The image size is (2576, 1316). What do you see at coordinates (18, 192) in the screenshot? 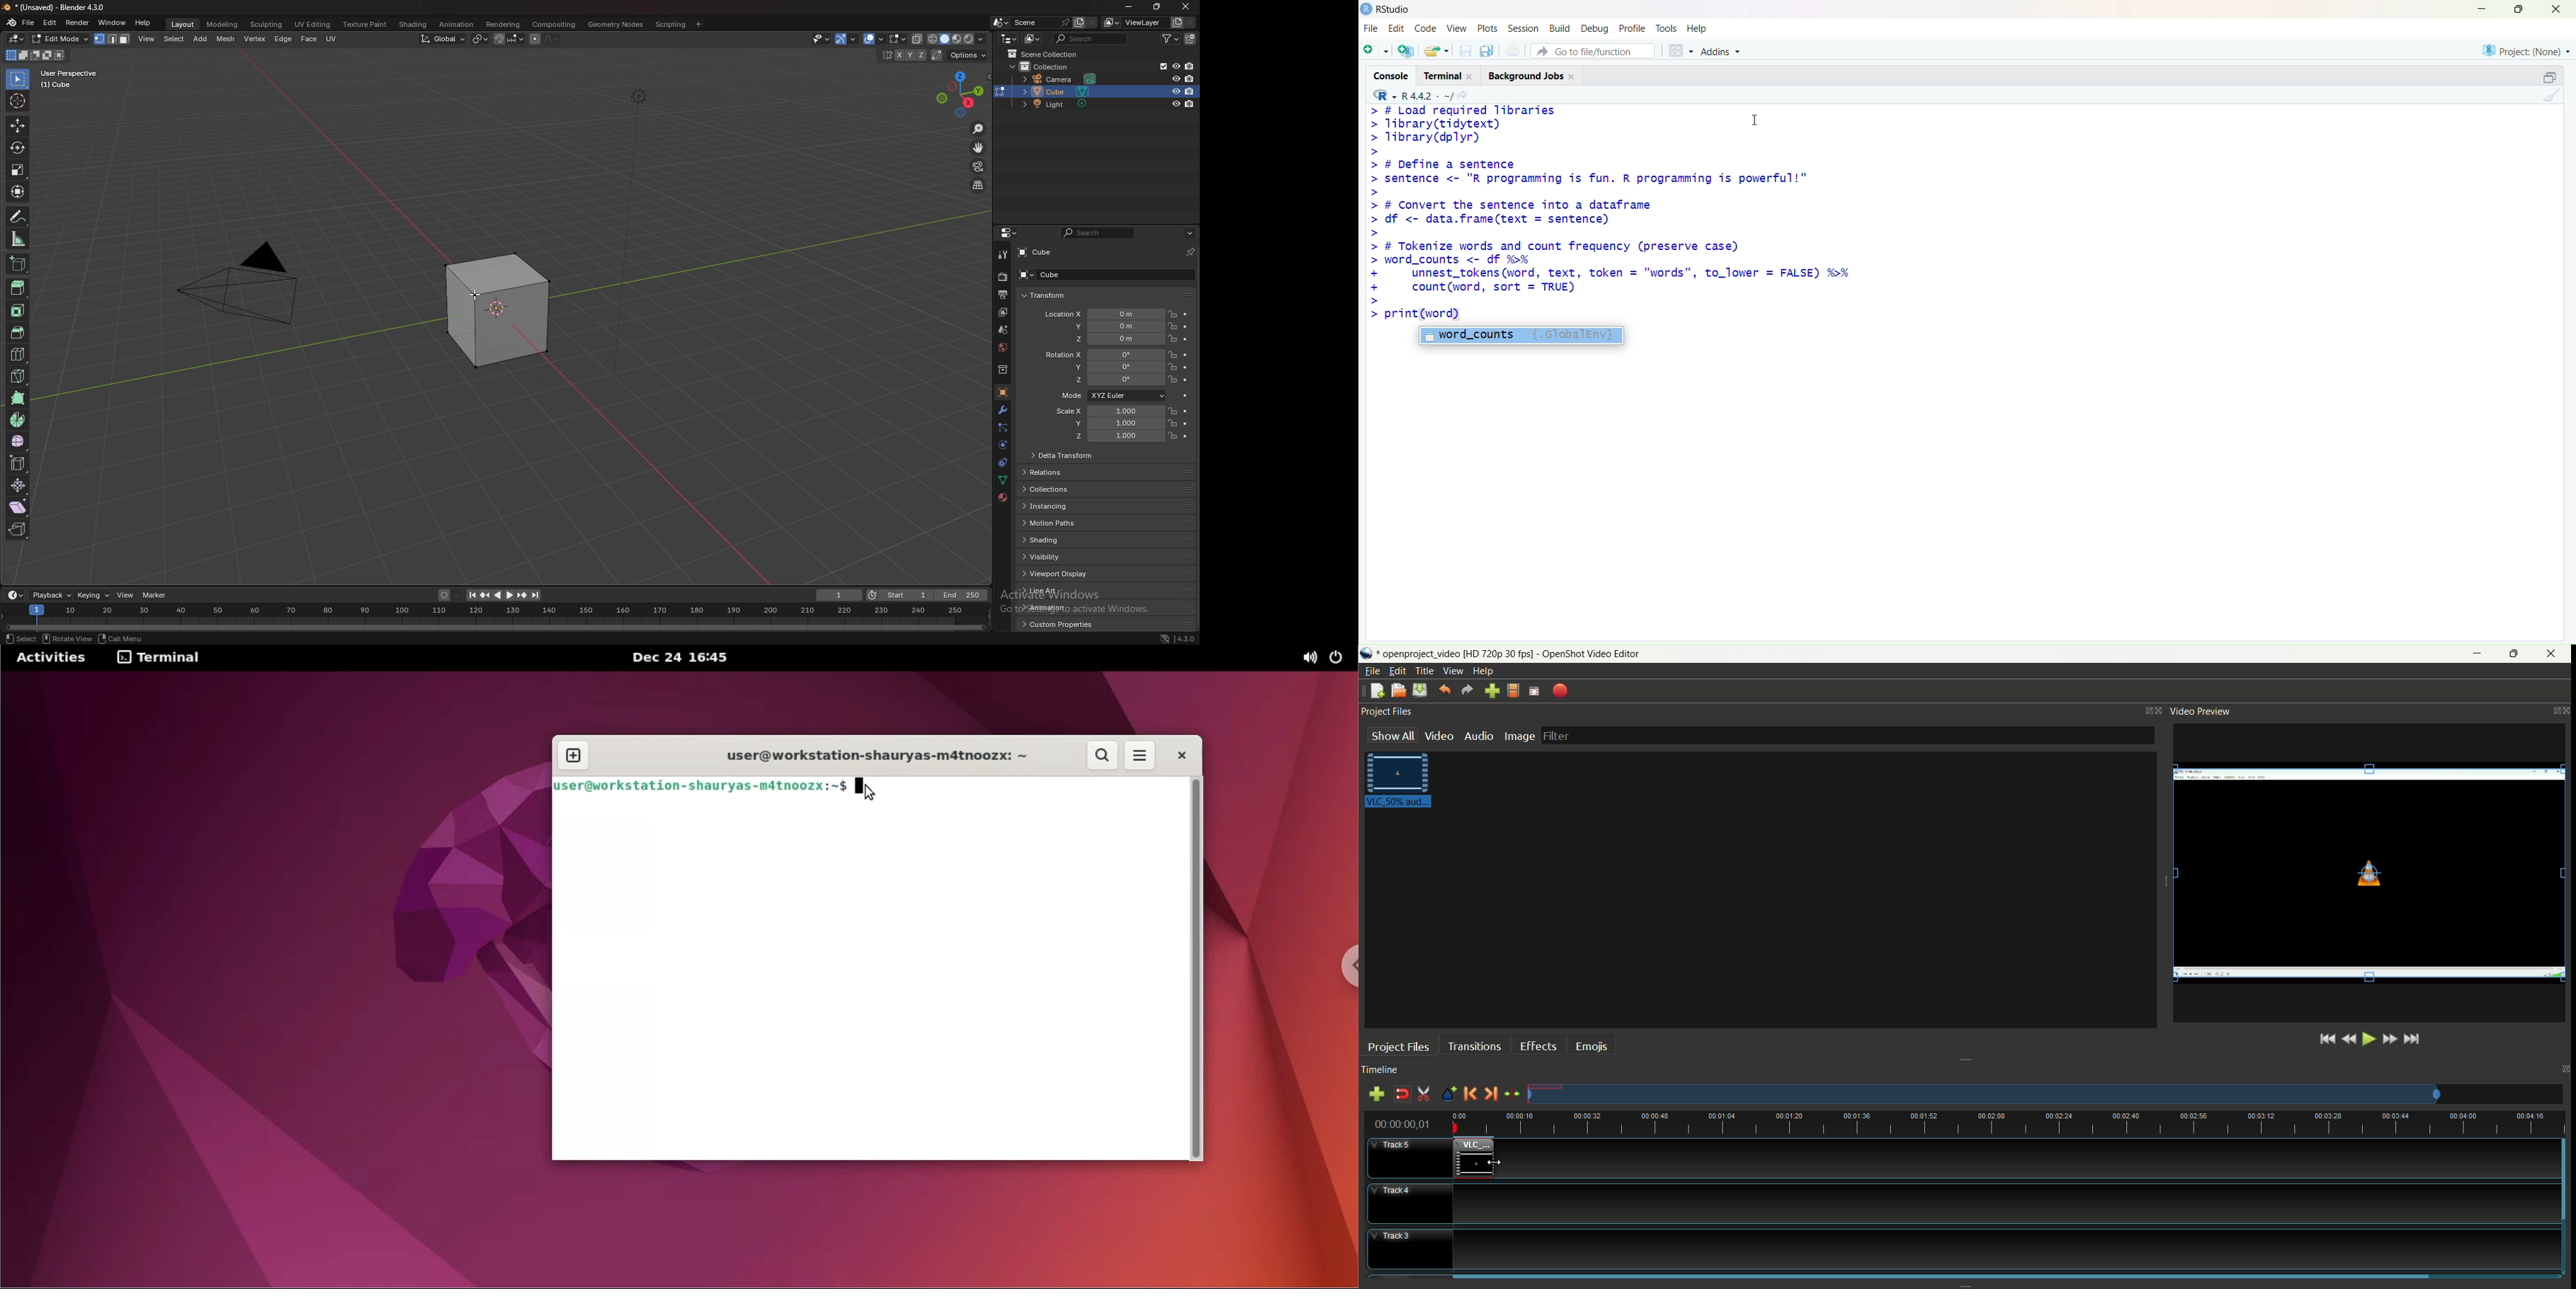
I see `transform` at bounding box center [18, 192].